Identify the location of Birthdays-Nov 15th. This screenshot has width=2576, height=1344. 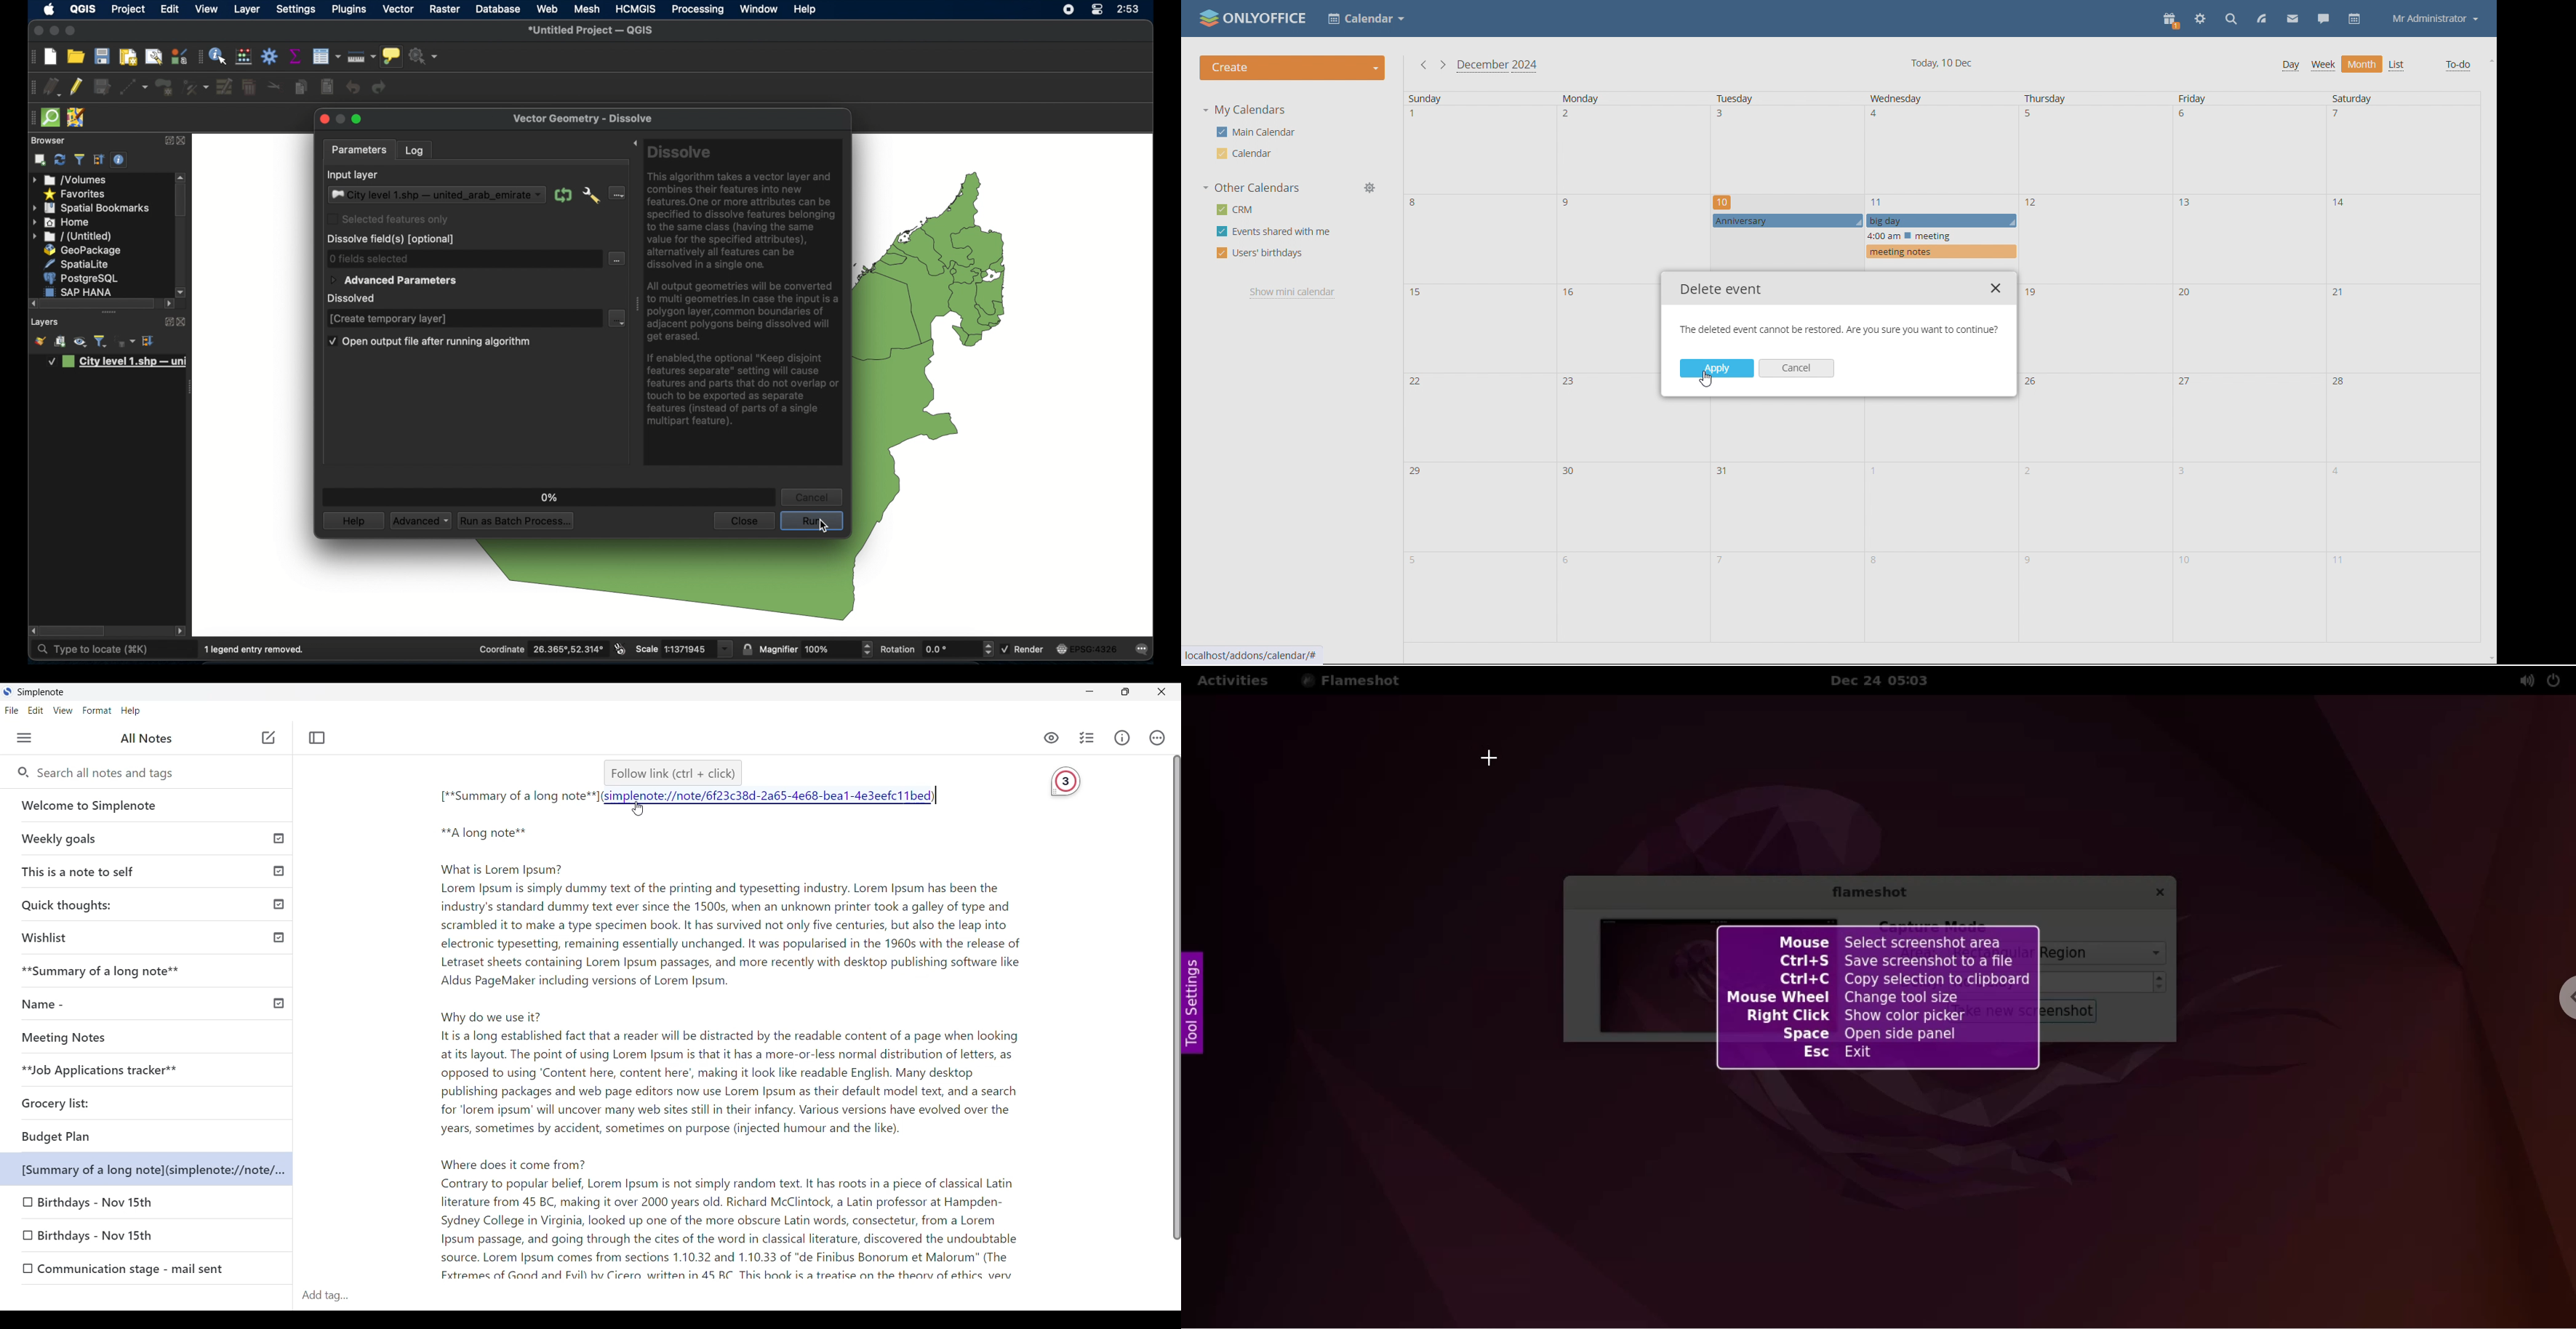
(98, 1203).